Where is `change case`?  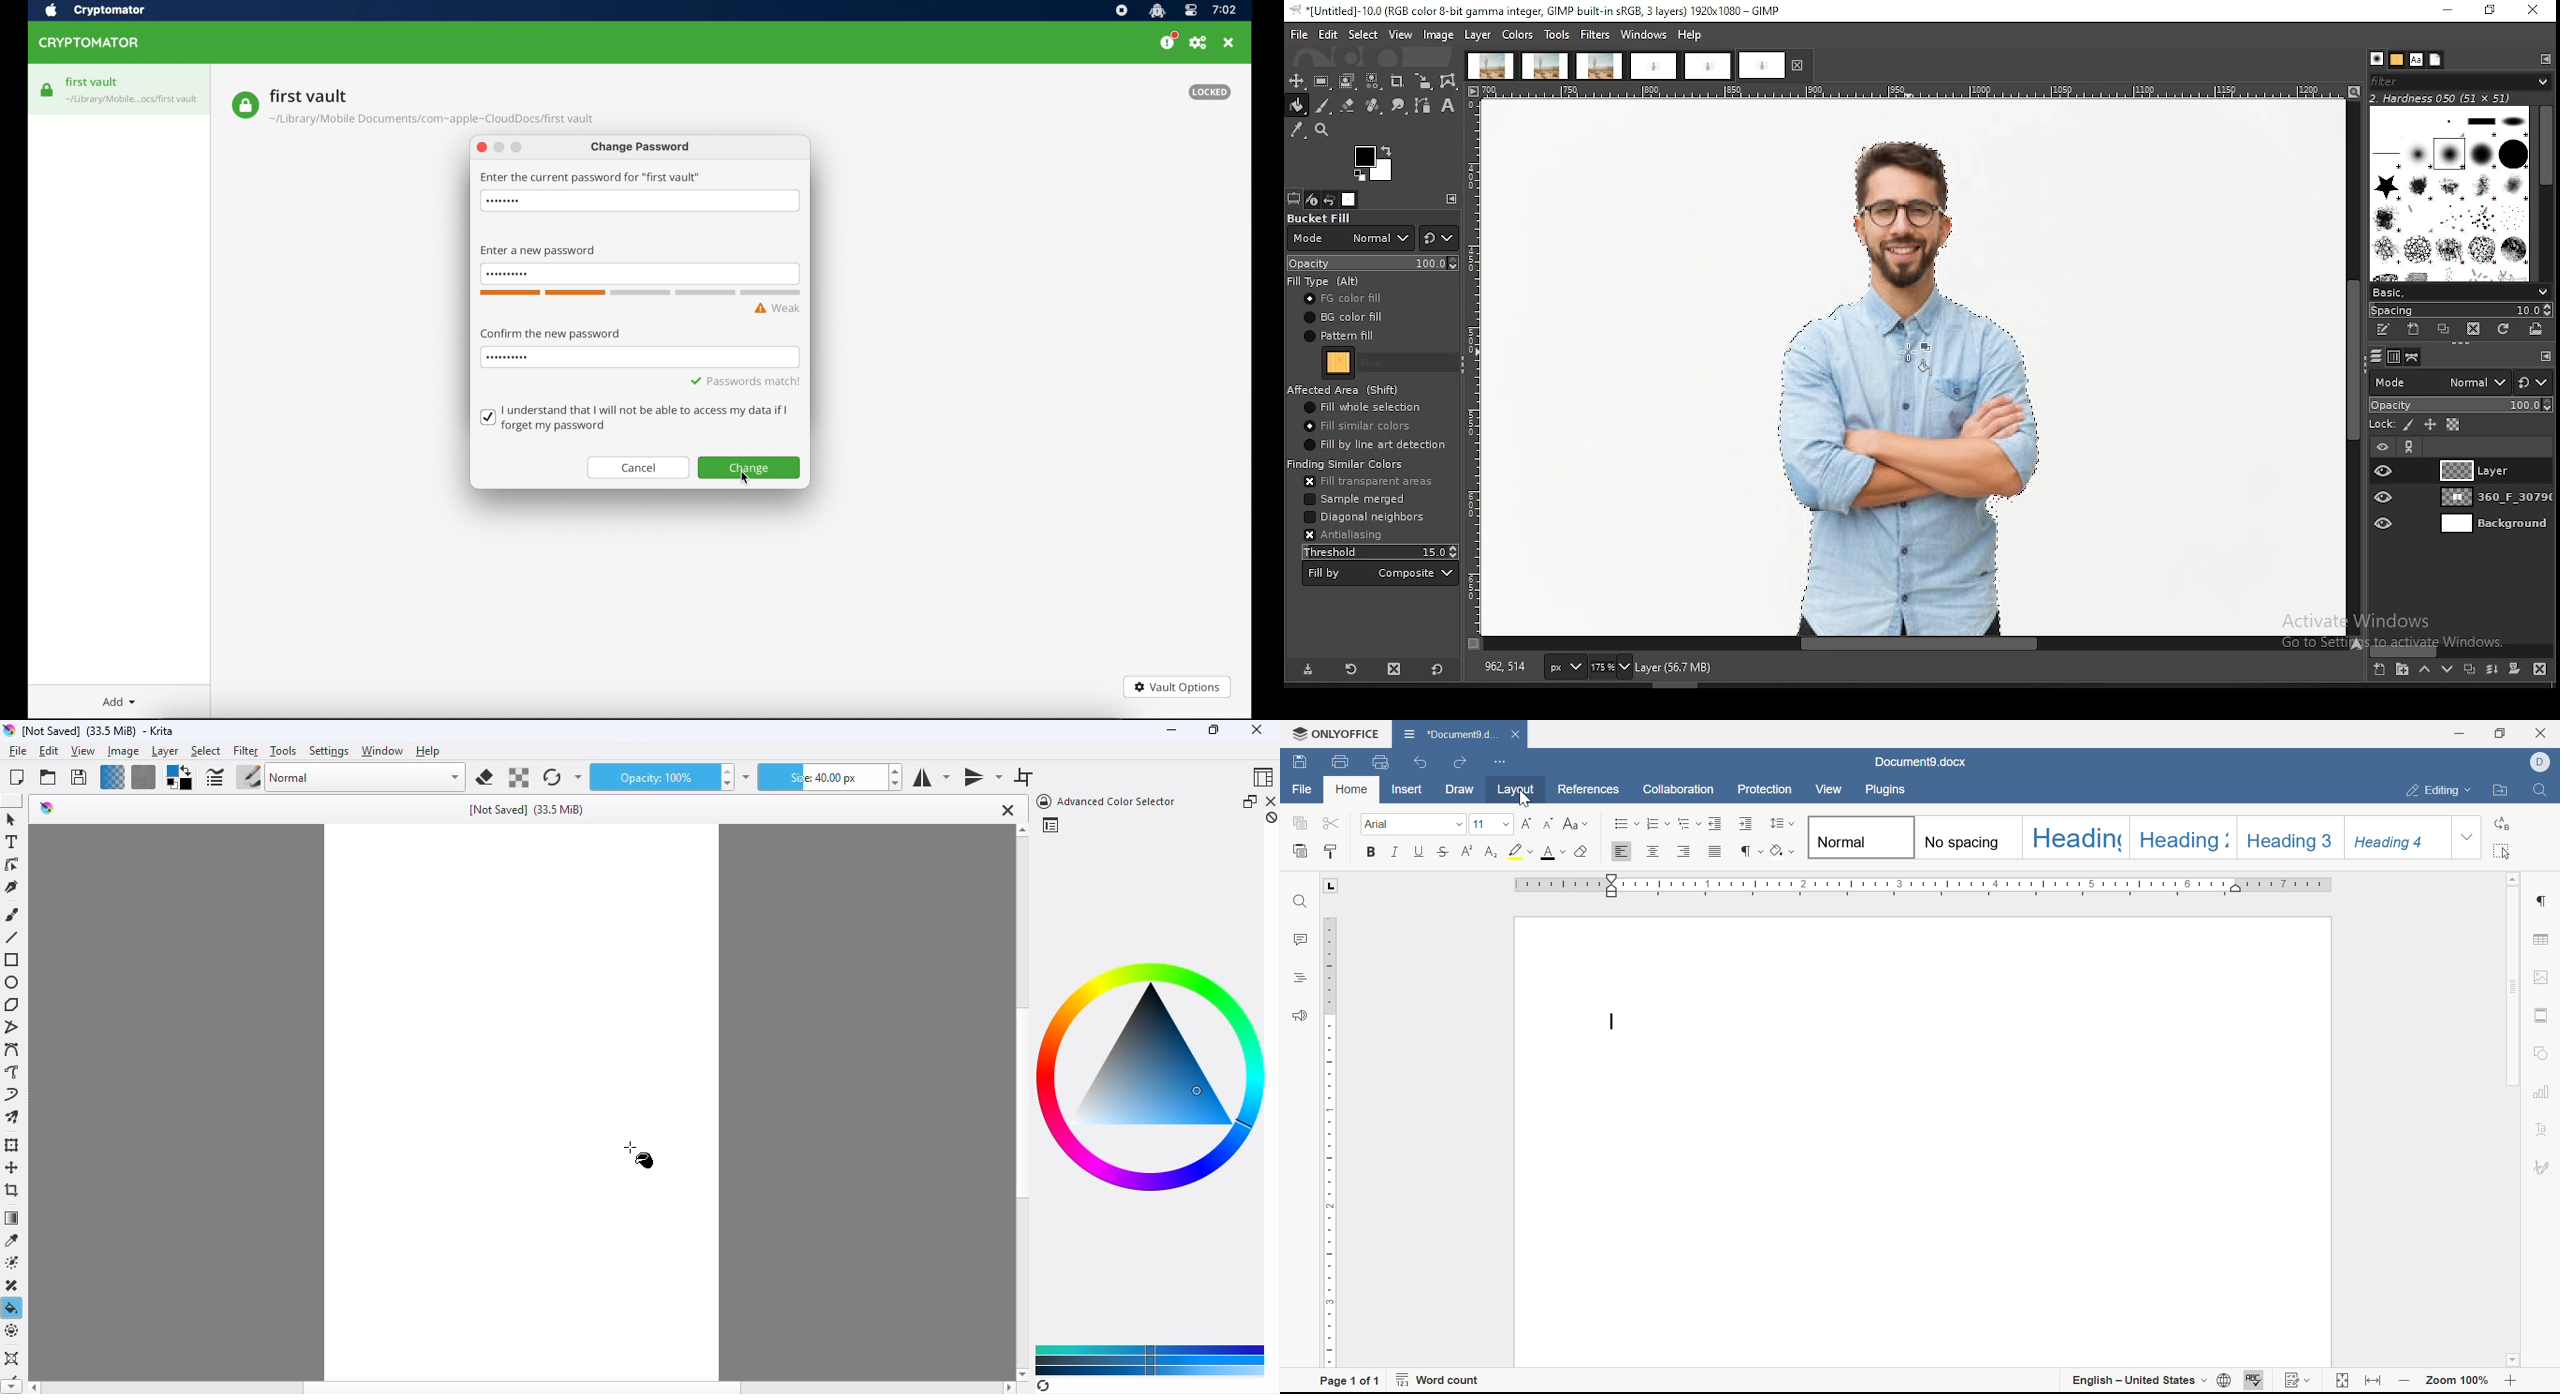 change case is located at coordinates (1575, 825).